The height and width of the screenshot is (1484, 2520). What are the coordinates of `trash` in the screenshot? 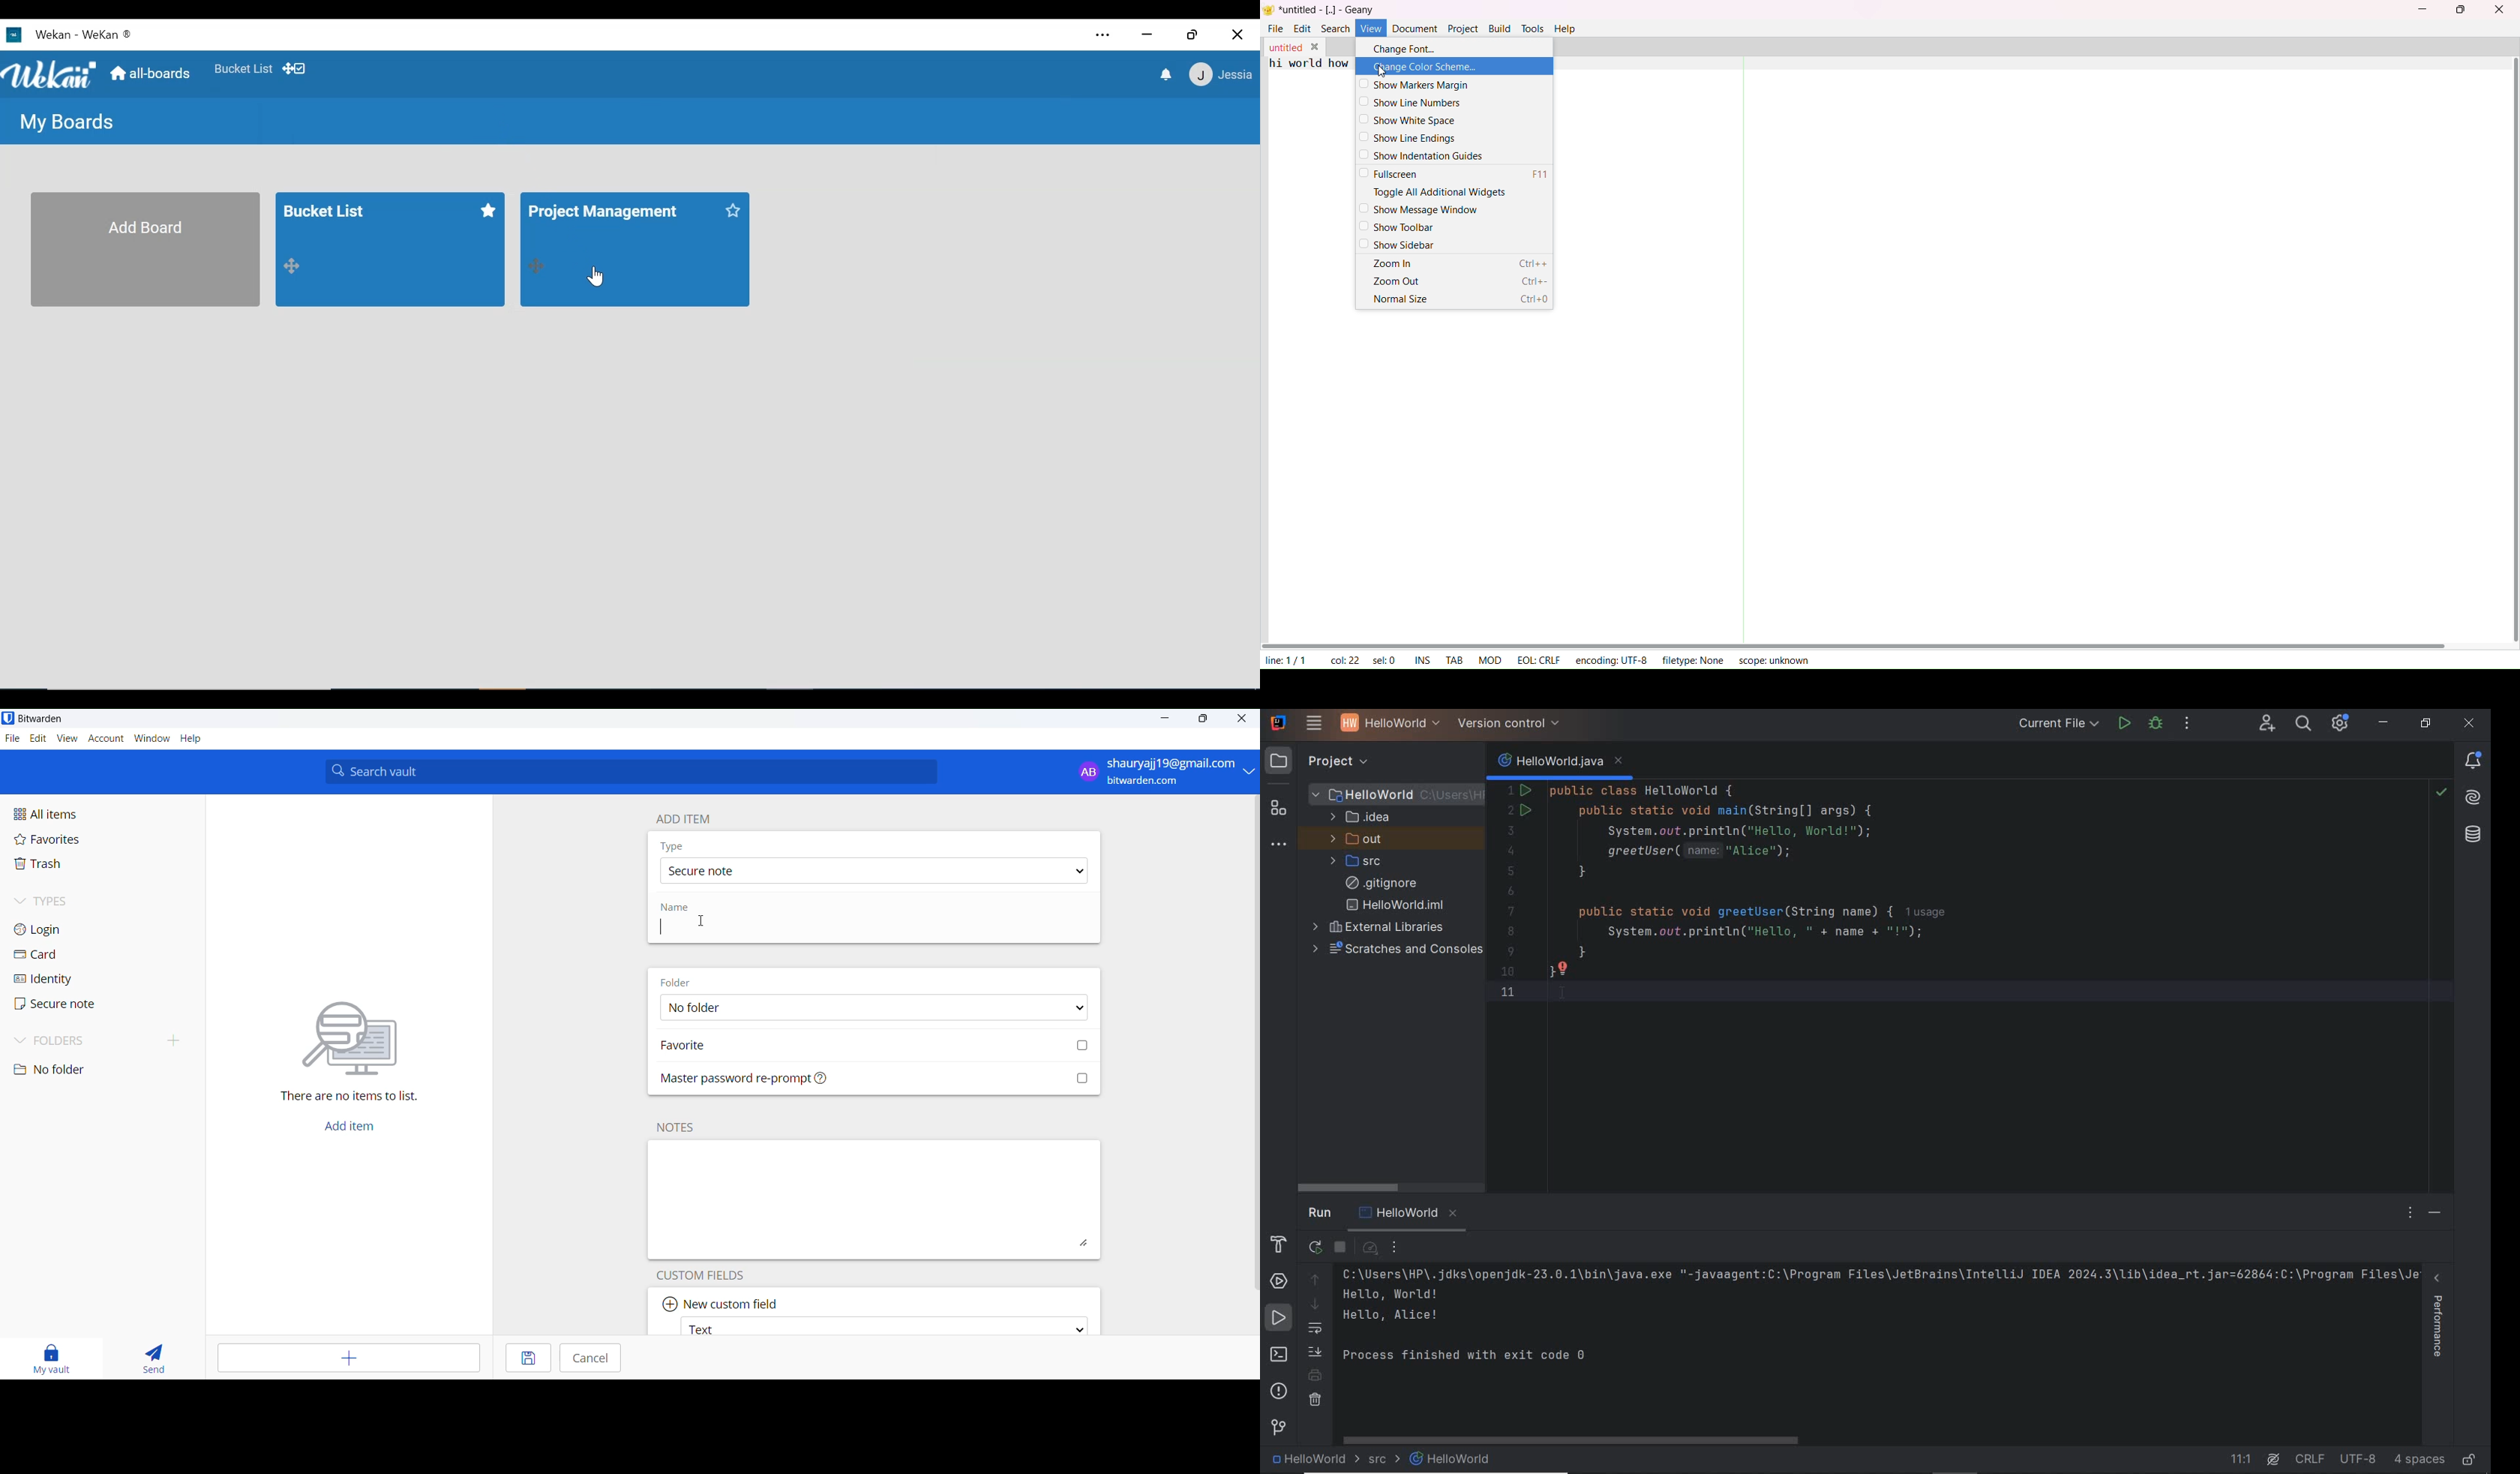 It's located at (76, 865).